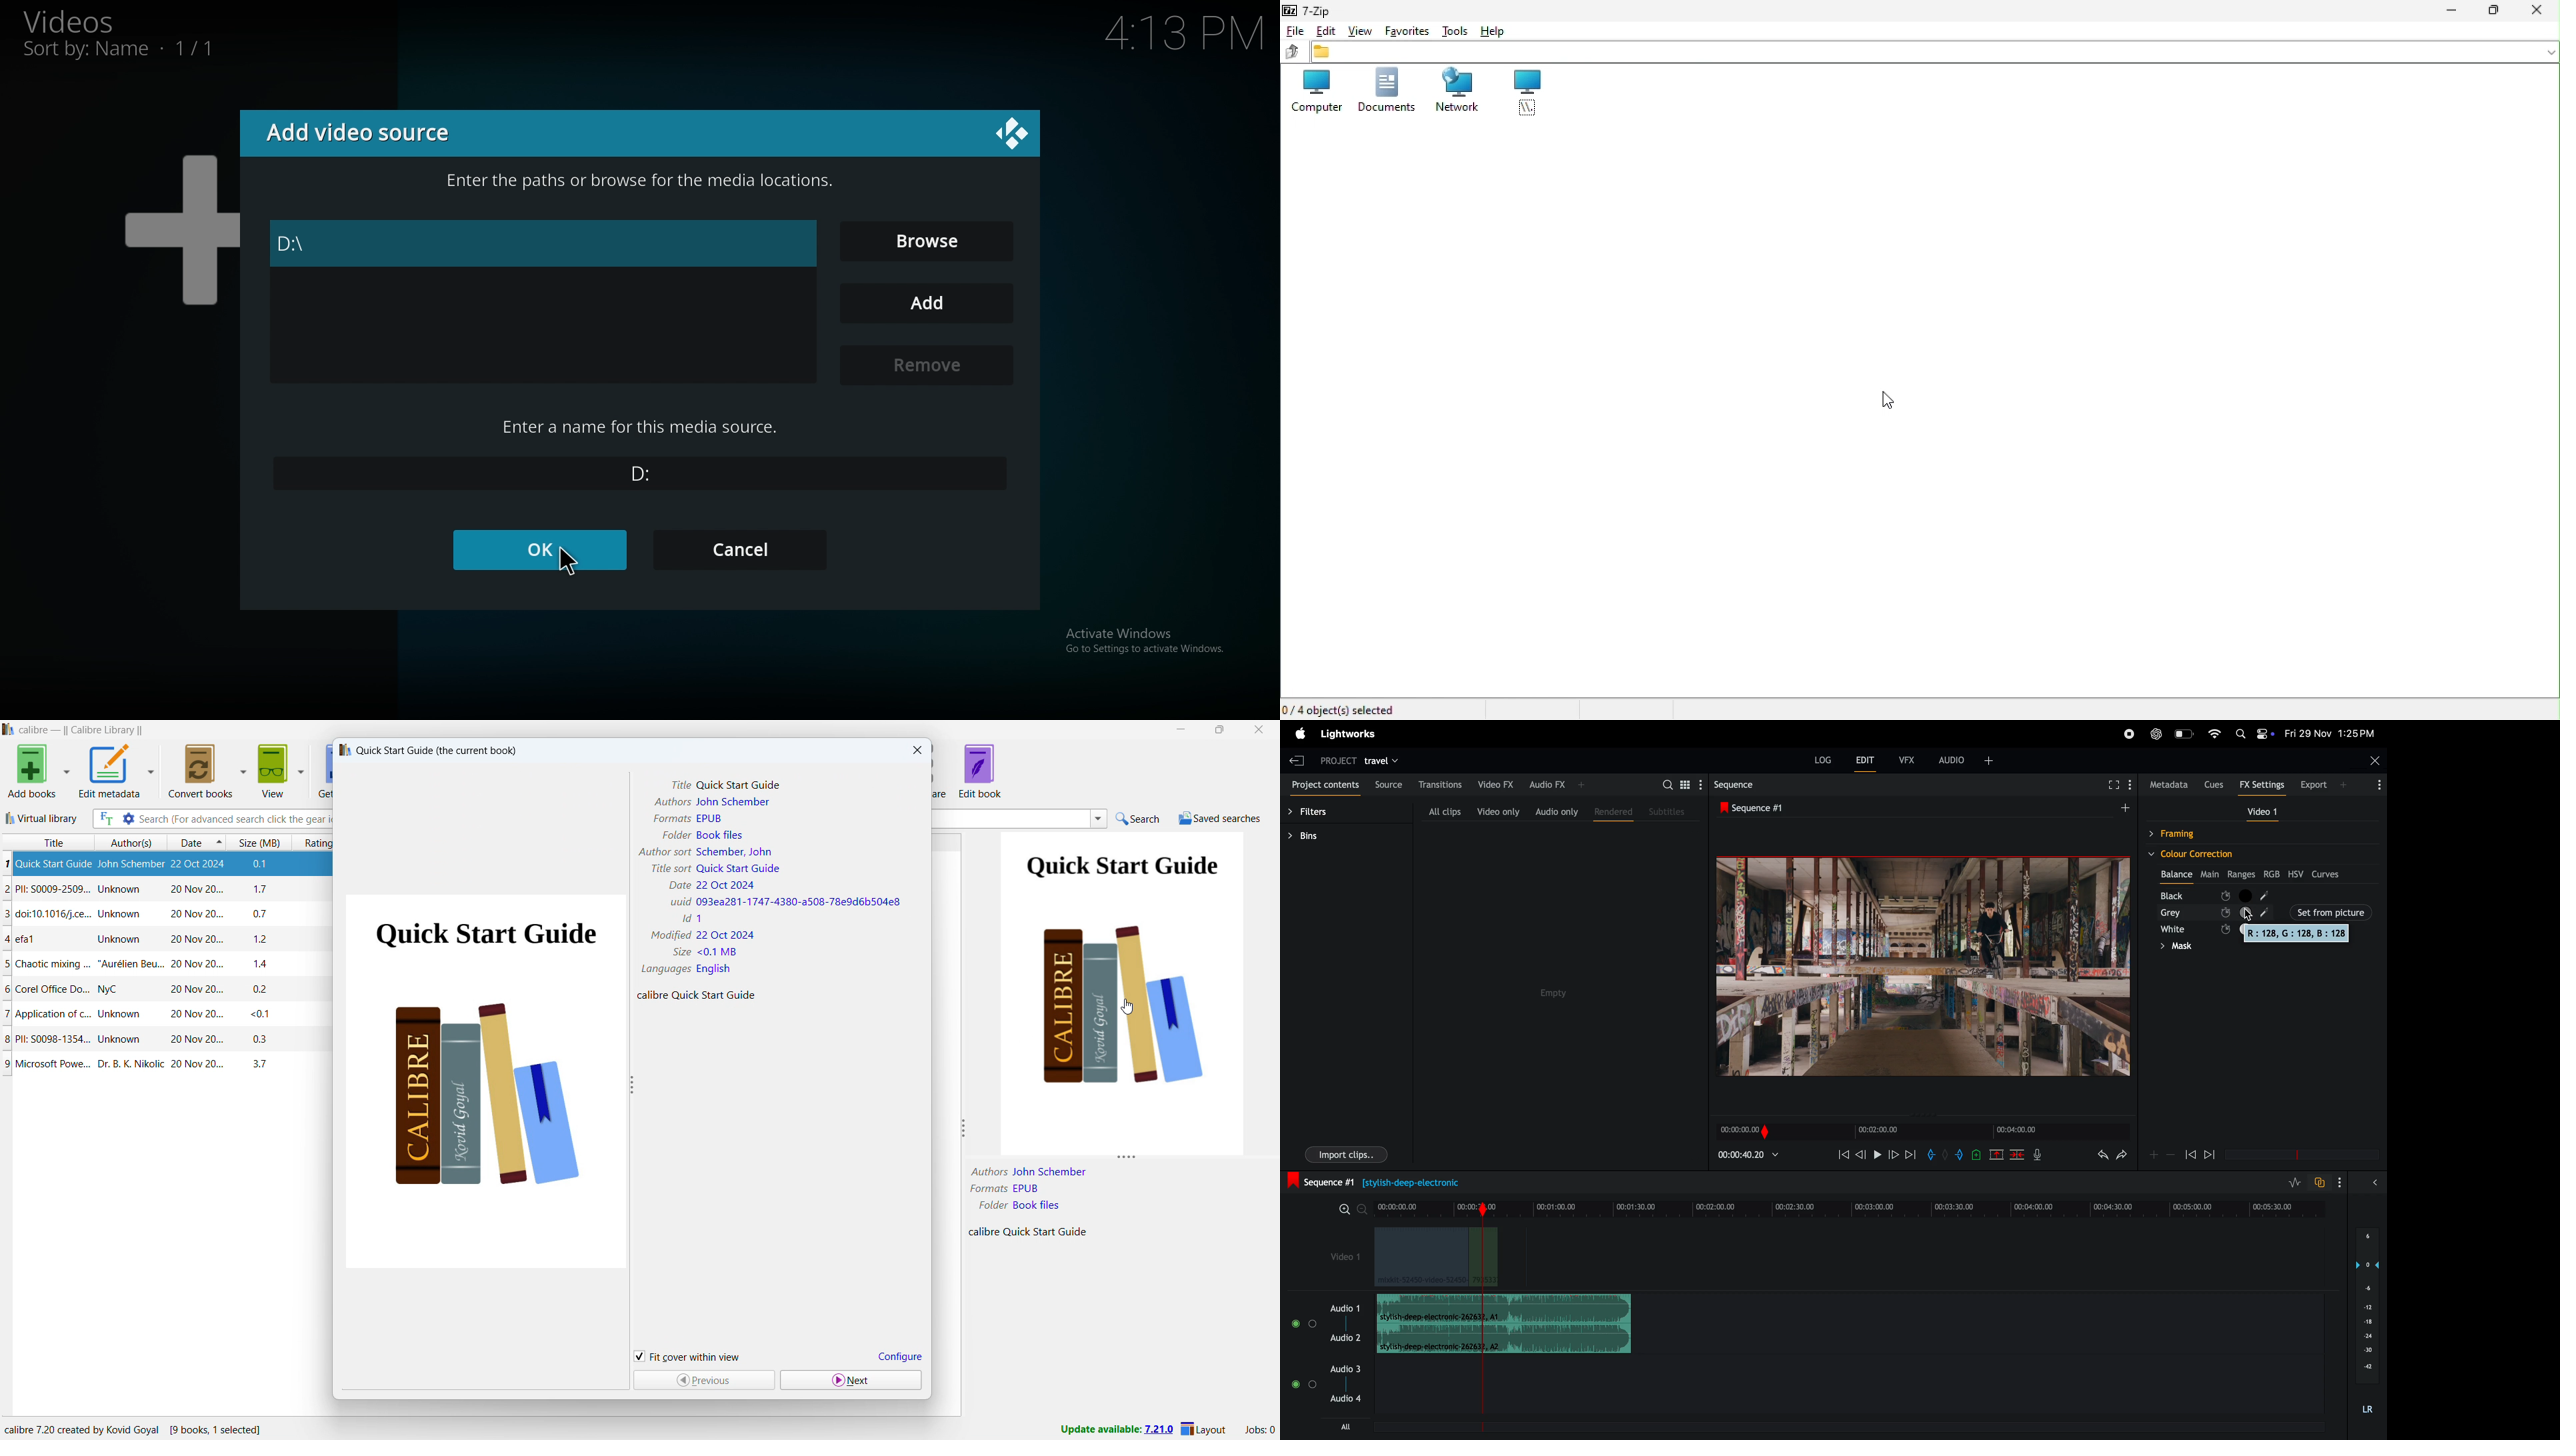 The width and height of the screenshot is (2576, 1456). Describe the element at coordinates (81, 730) in the screenshot. I see `calibre - | Calibre Library` at that location.